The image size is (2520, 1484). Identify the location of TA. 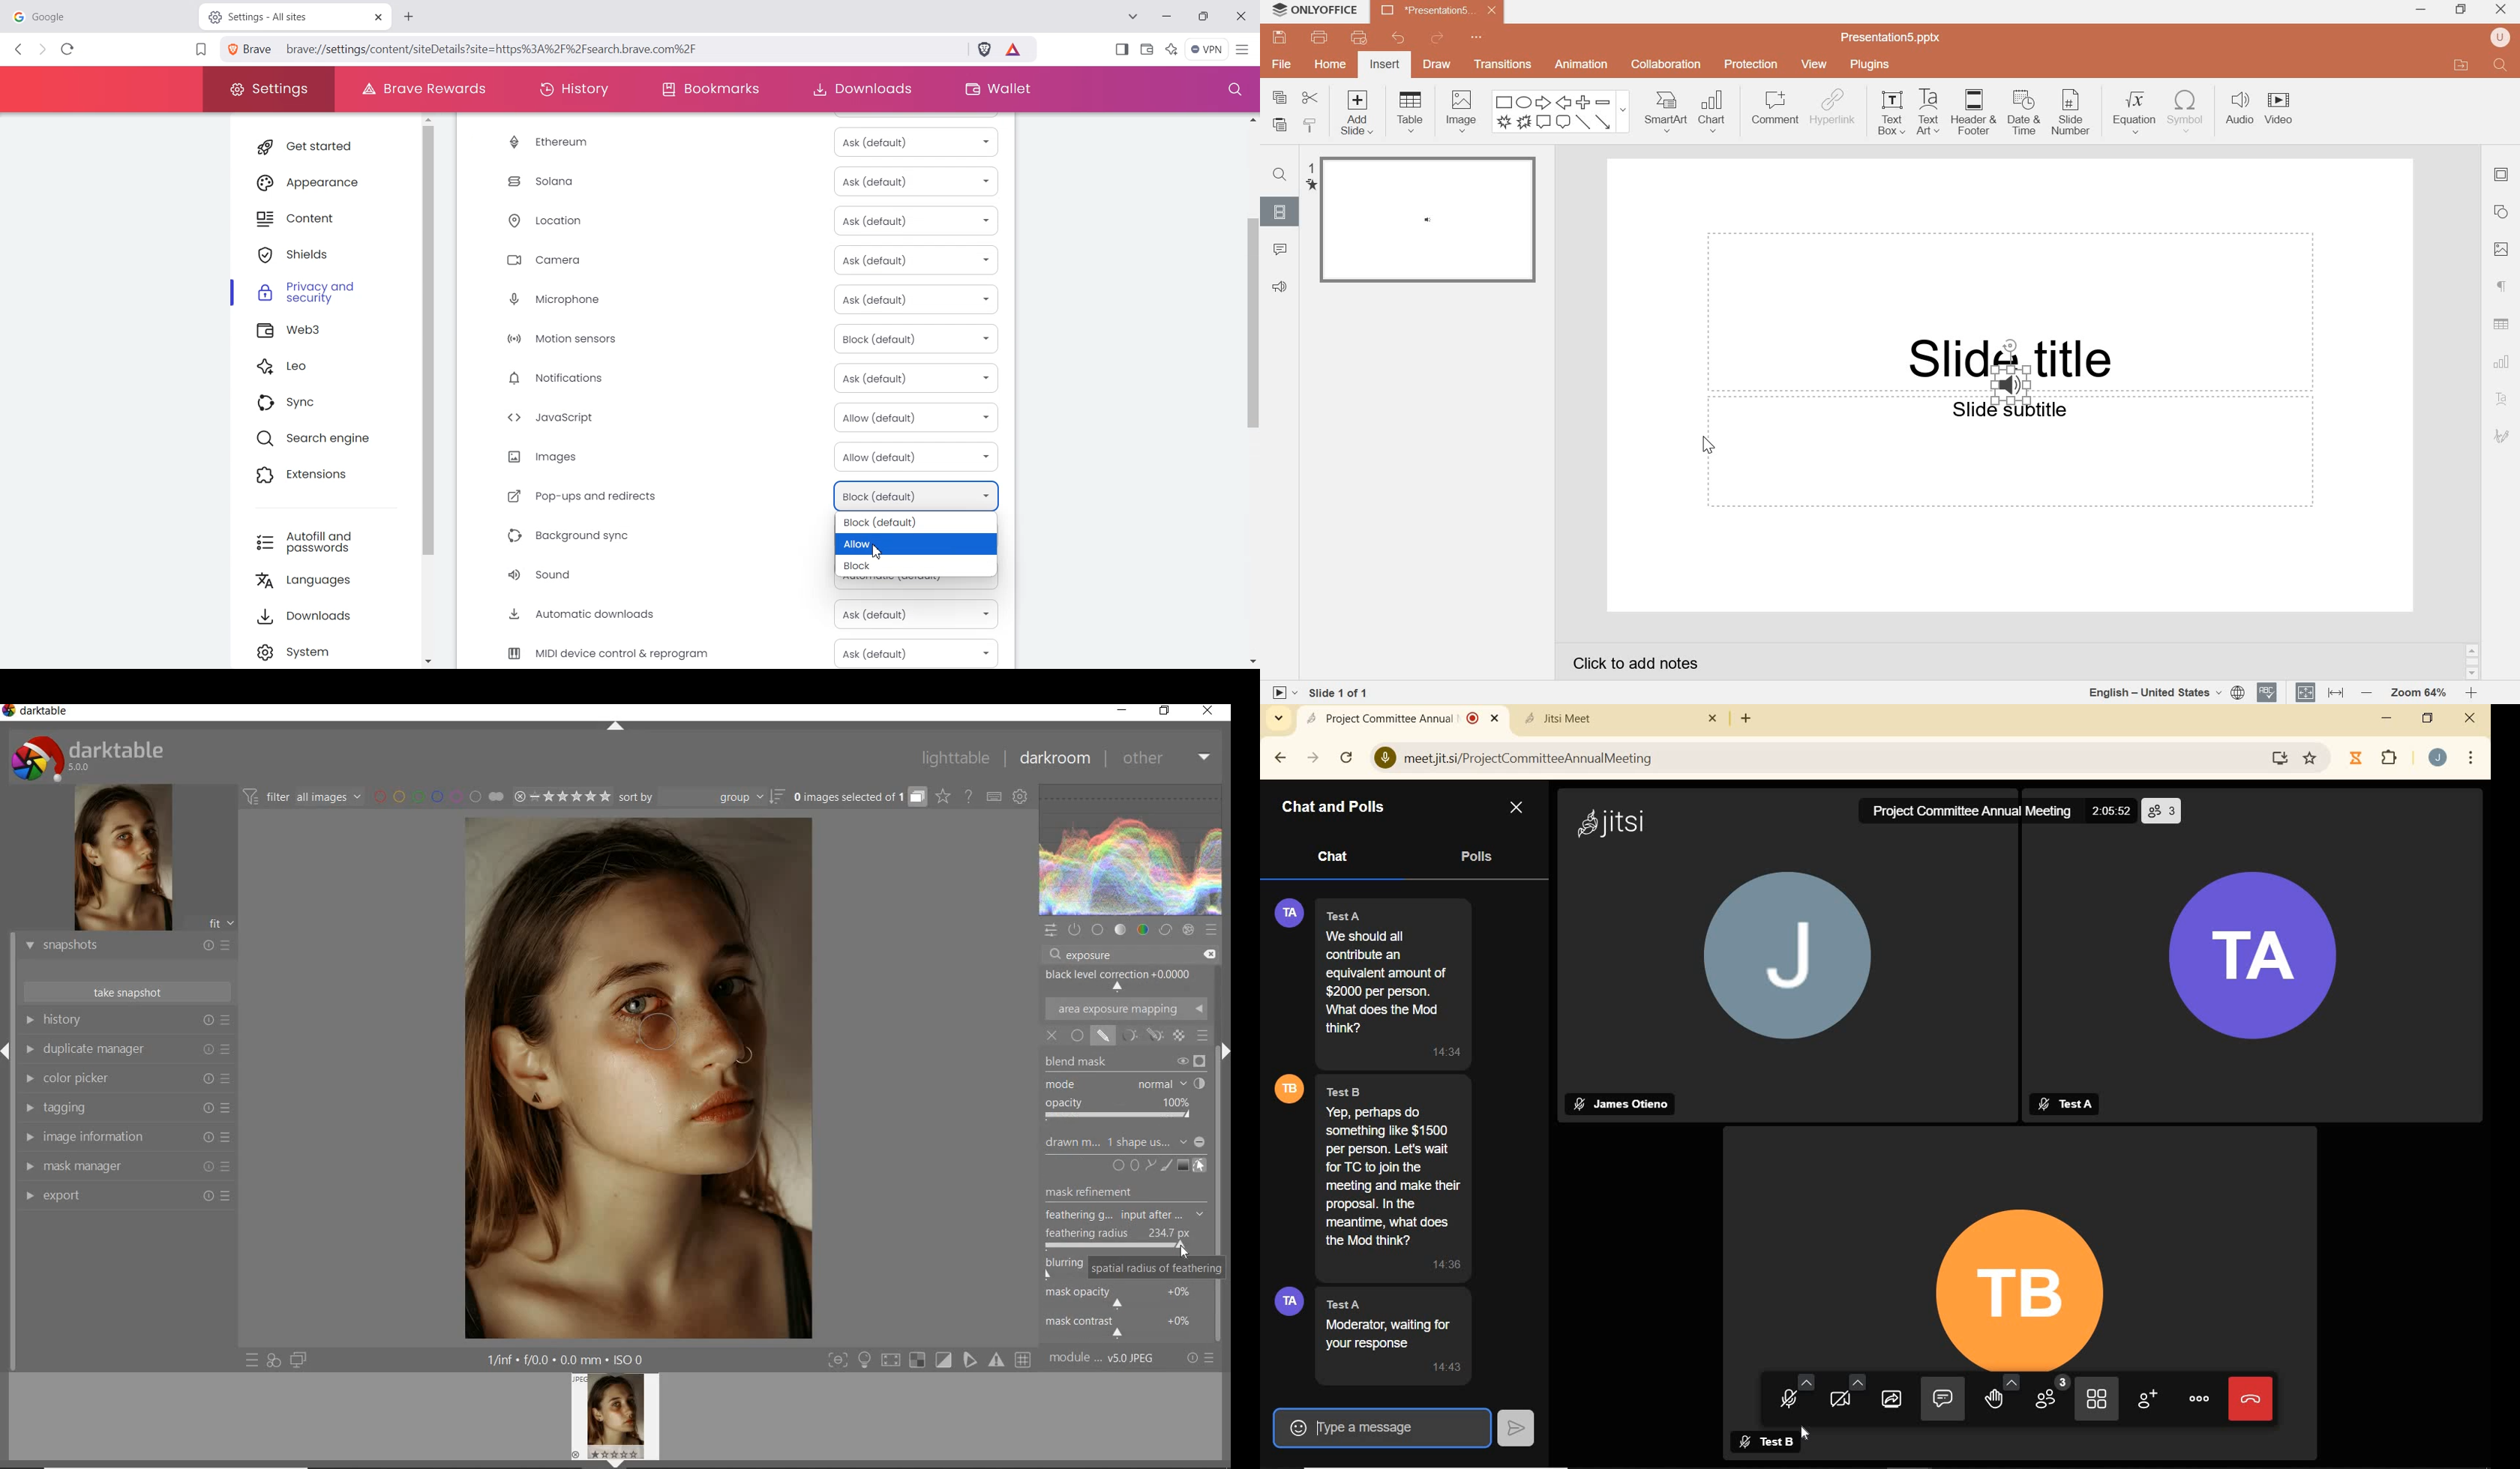
(2261, 955).